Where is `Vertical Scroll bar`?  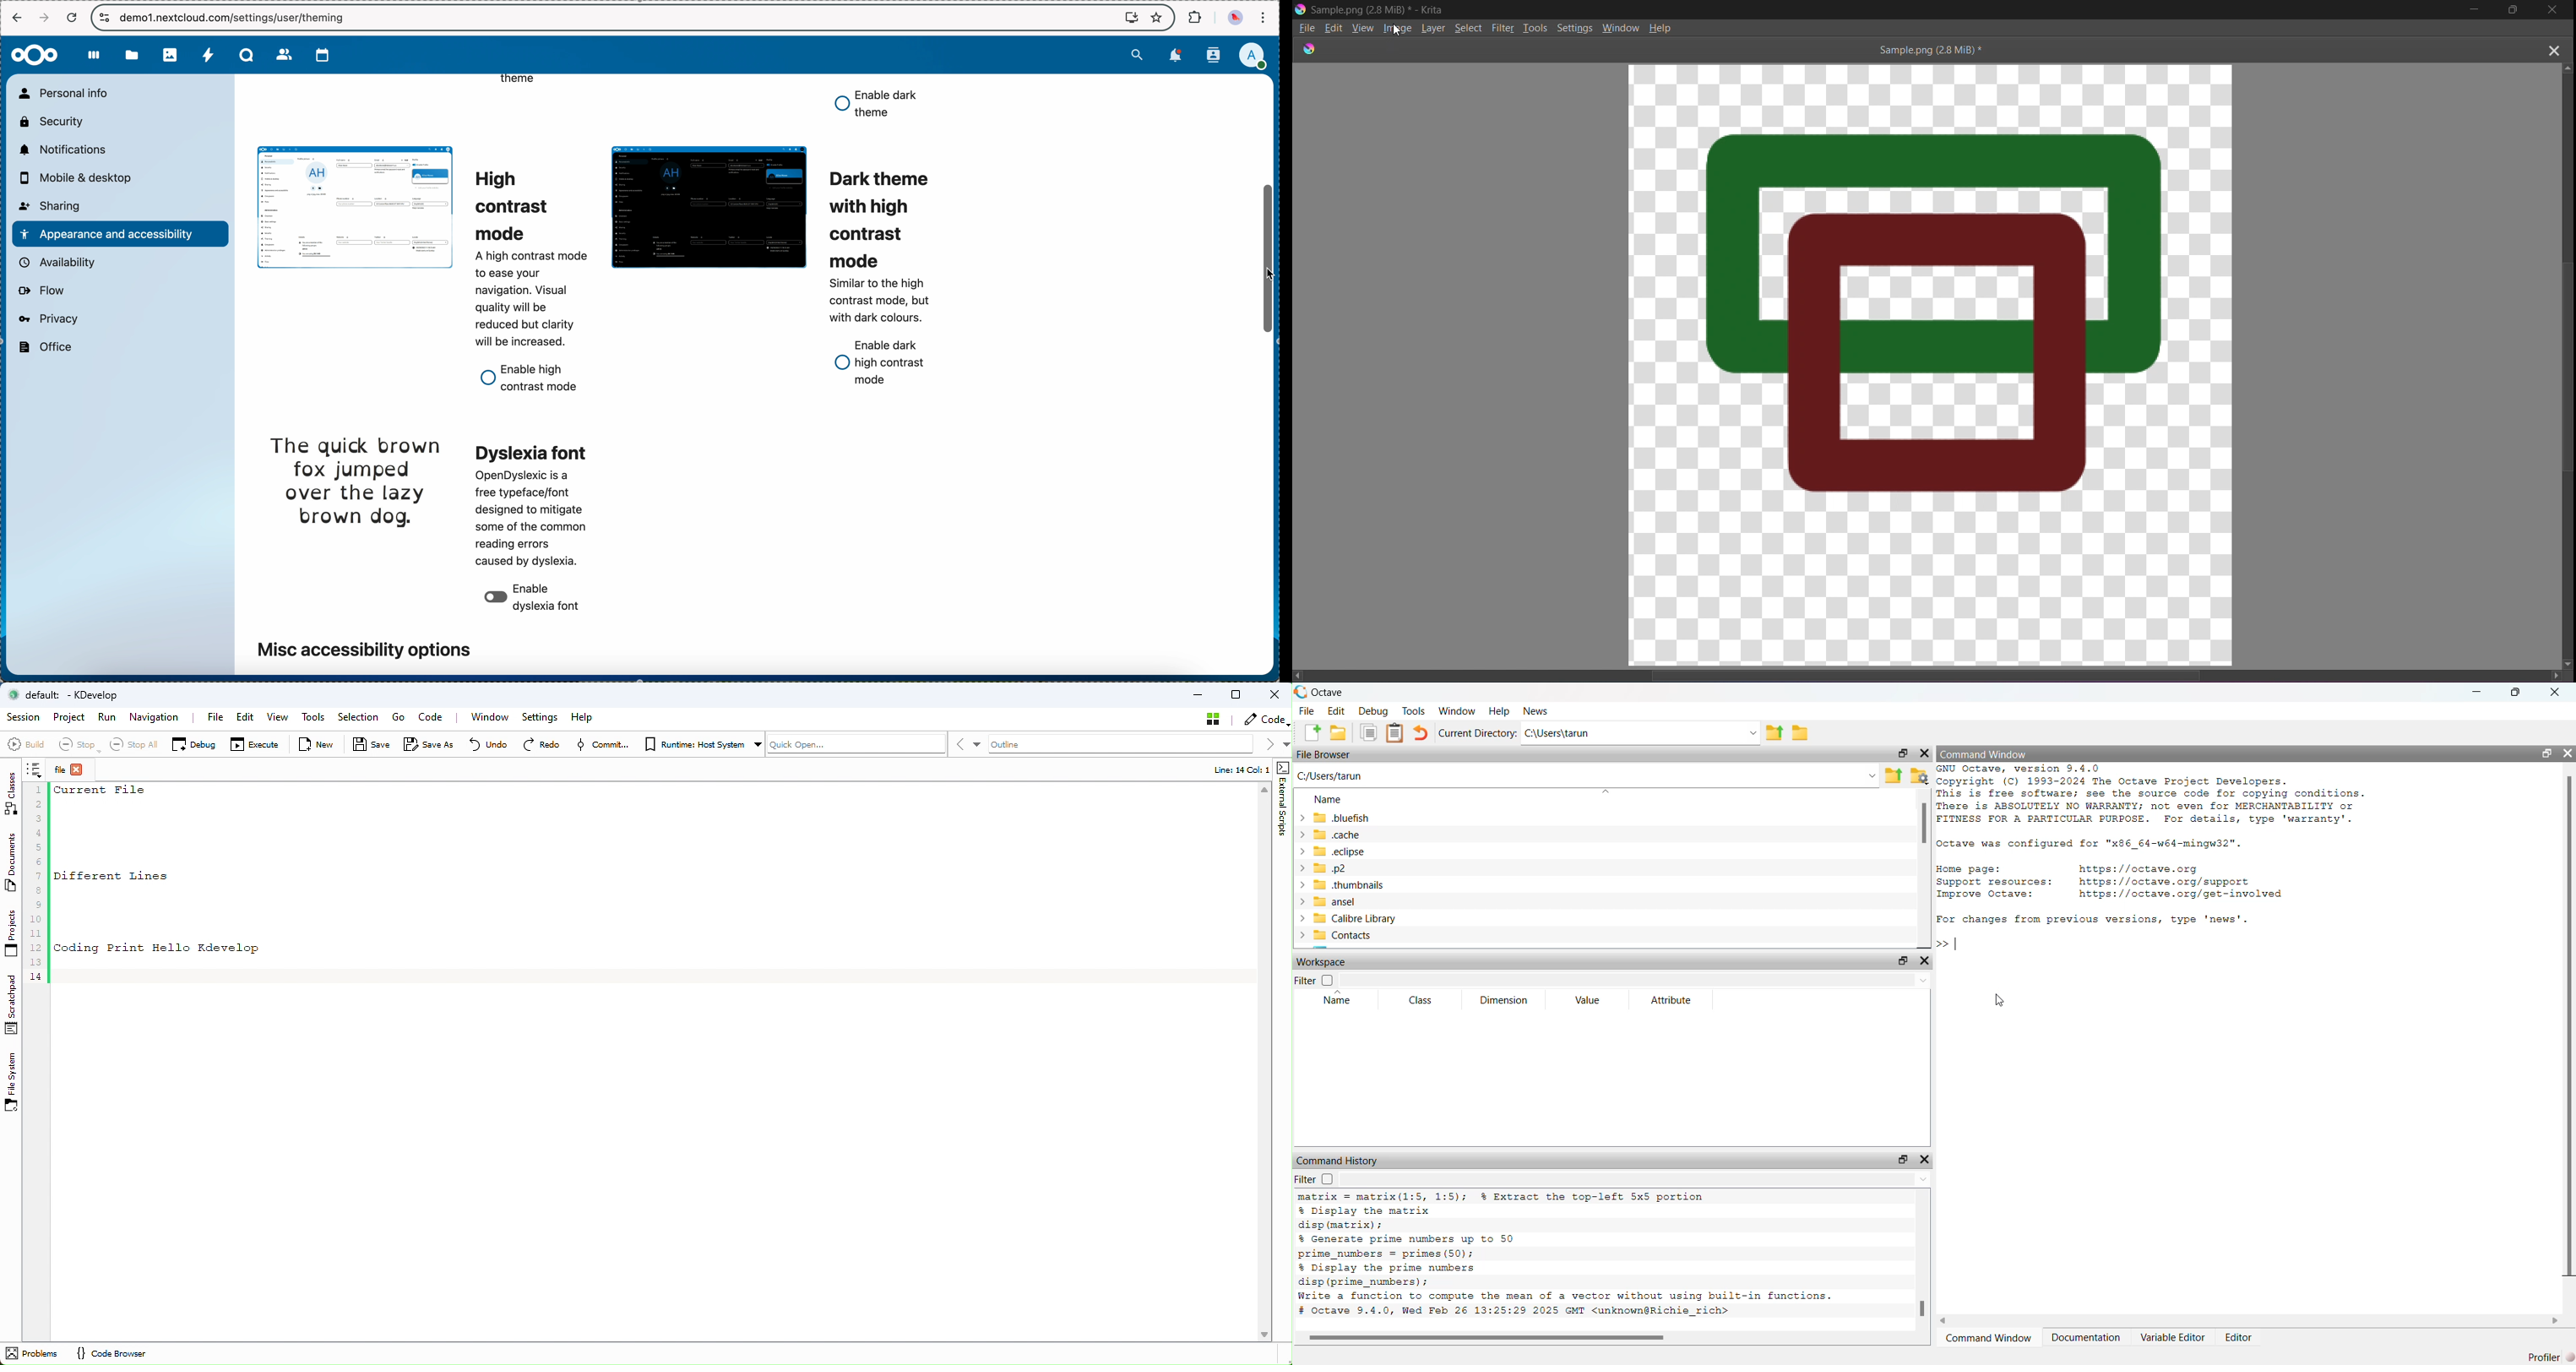
Vertical Scroll bar is located at coordinates (2559, 363).